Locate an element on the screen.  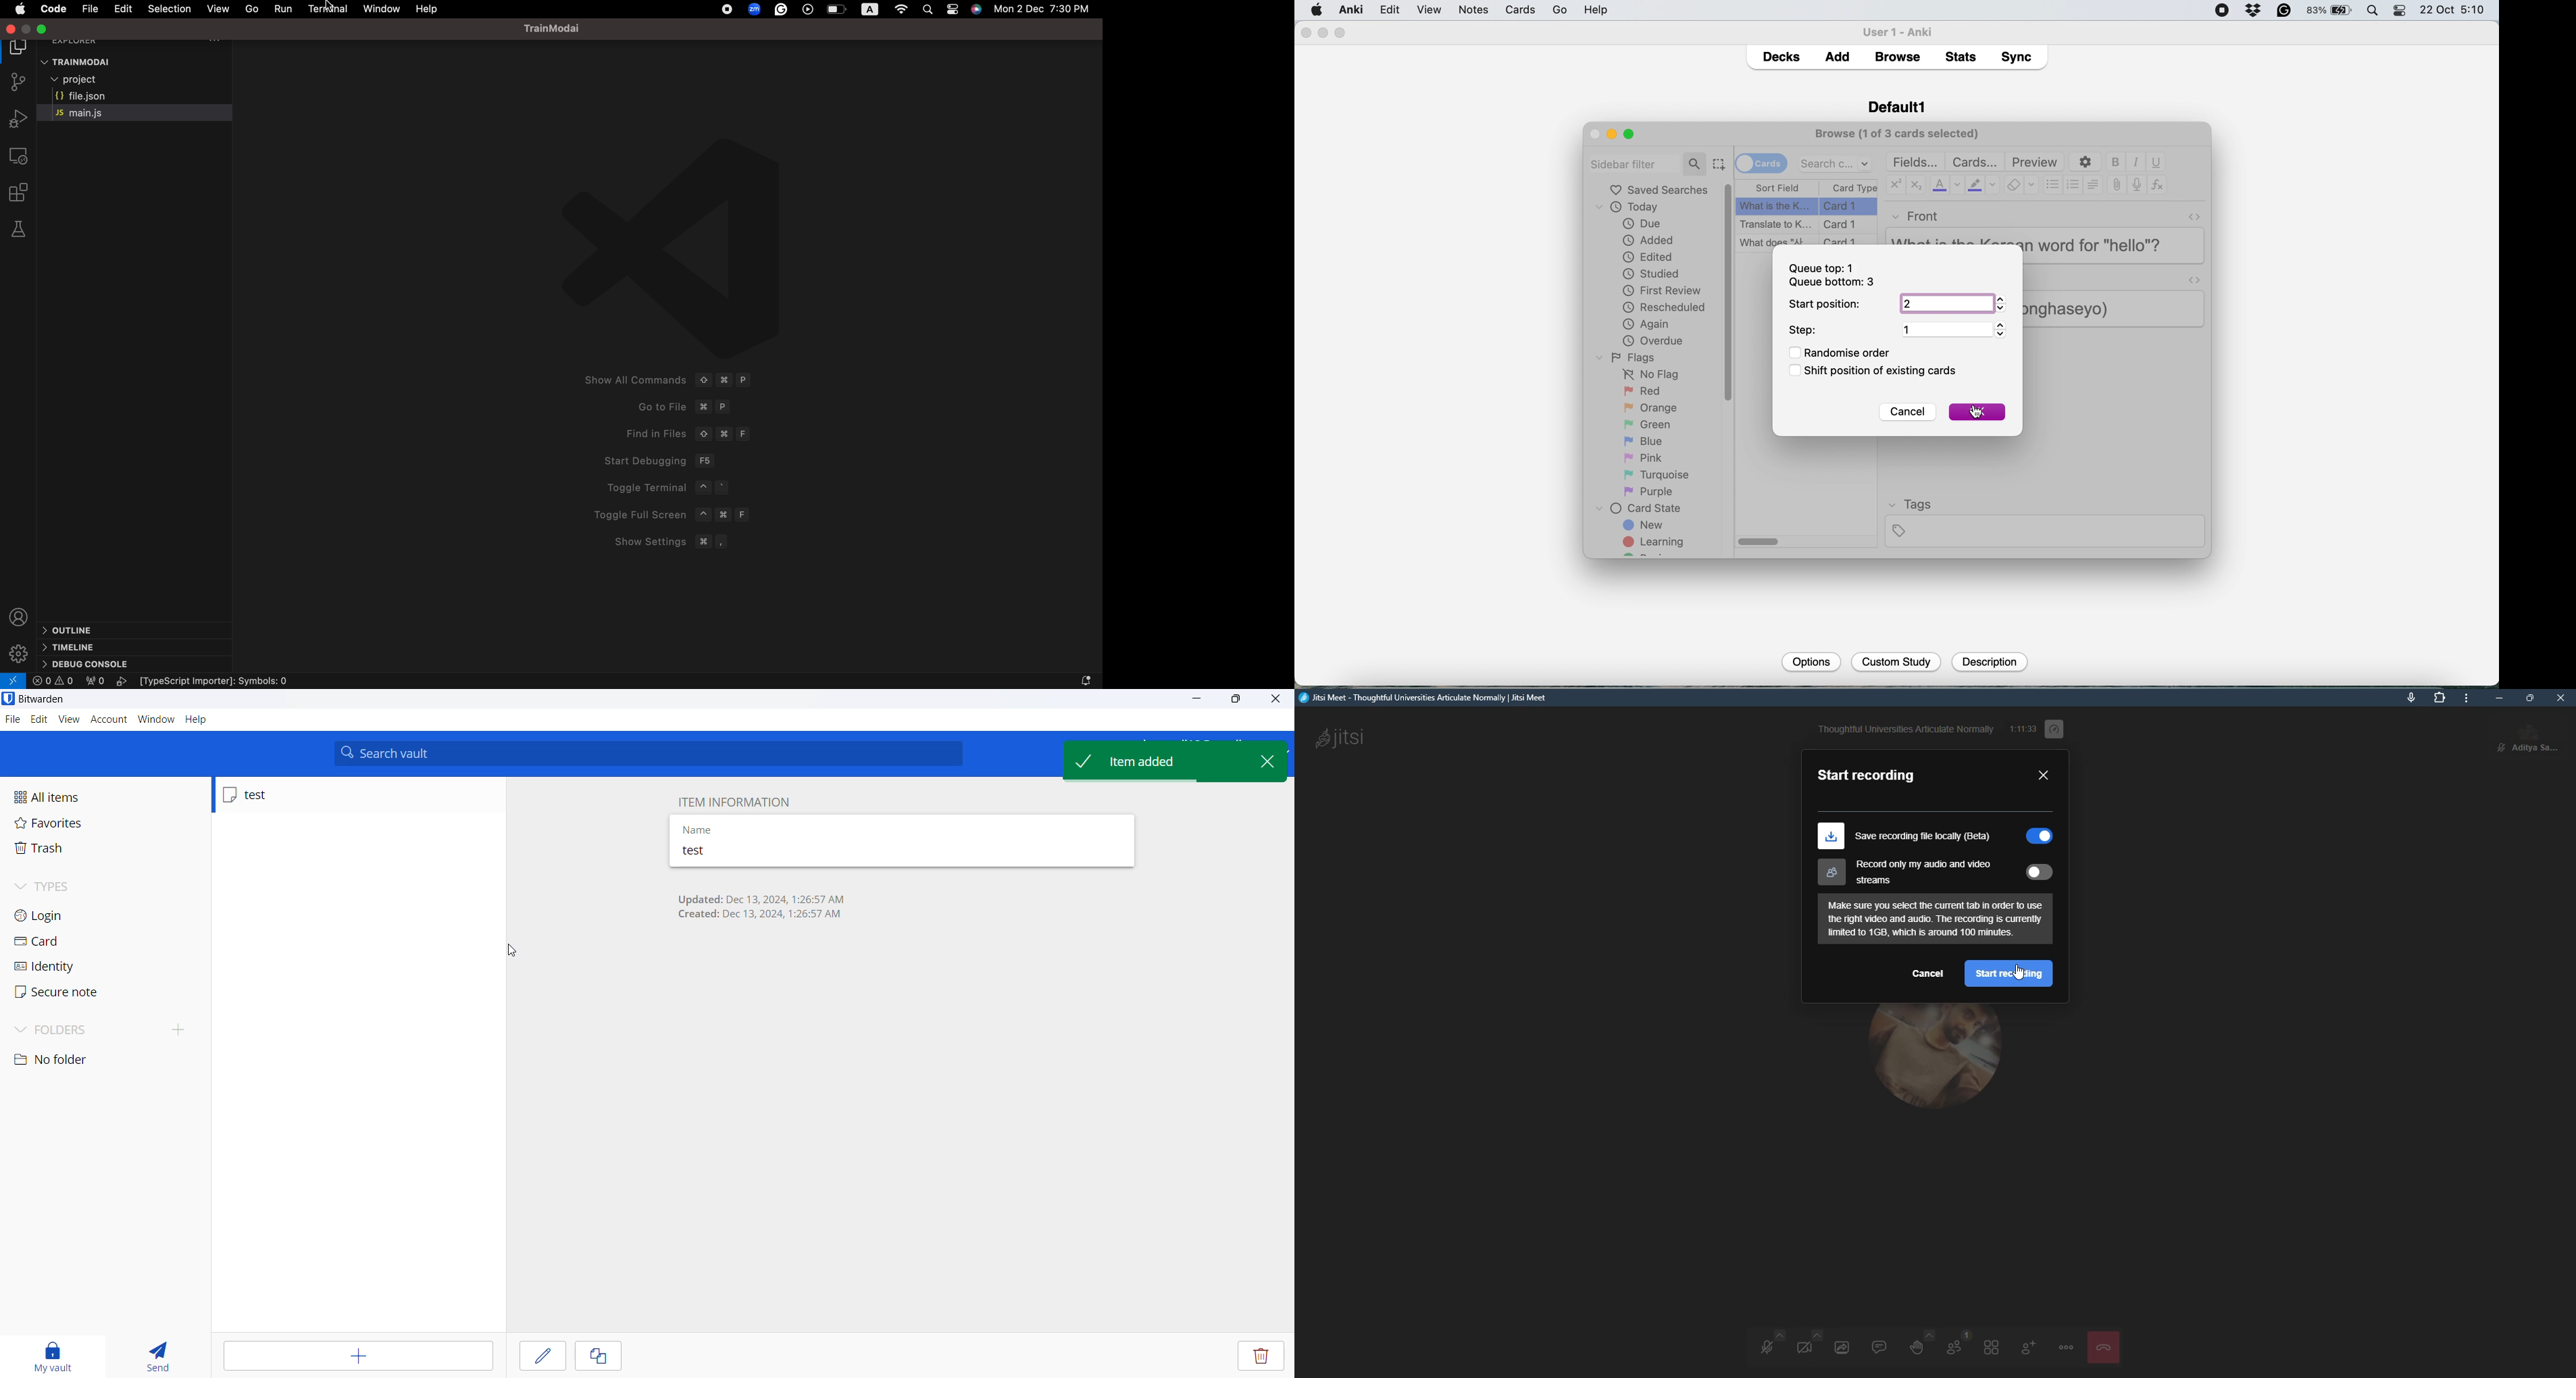
green is located at coordinates (1654, 424).